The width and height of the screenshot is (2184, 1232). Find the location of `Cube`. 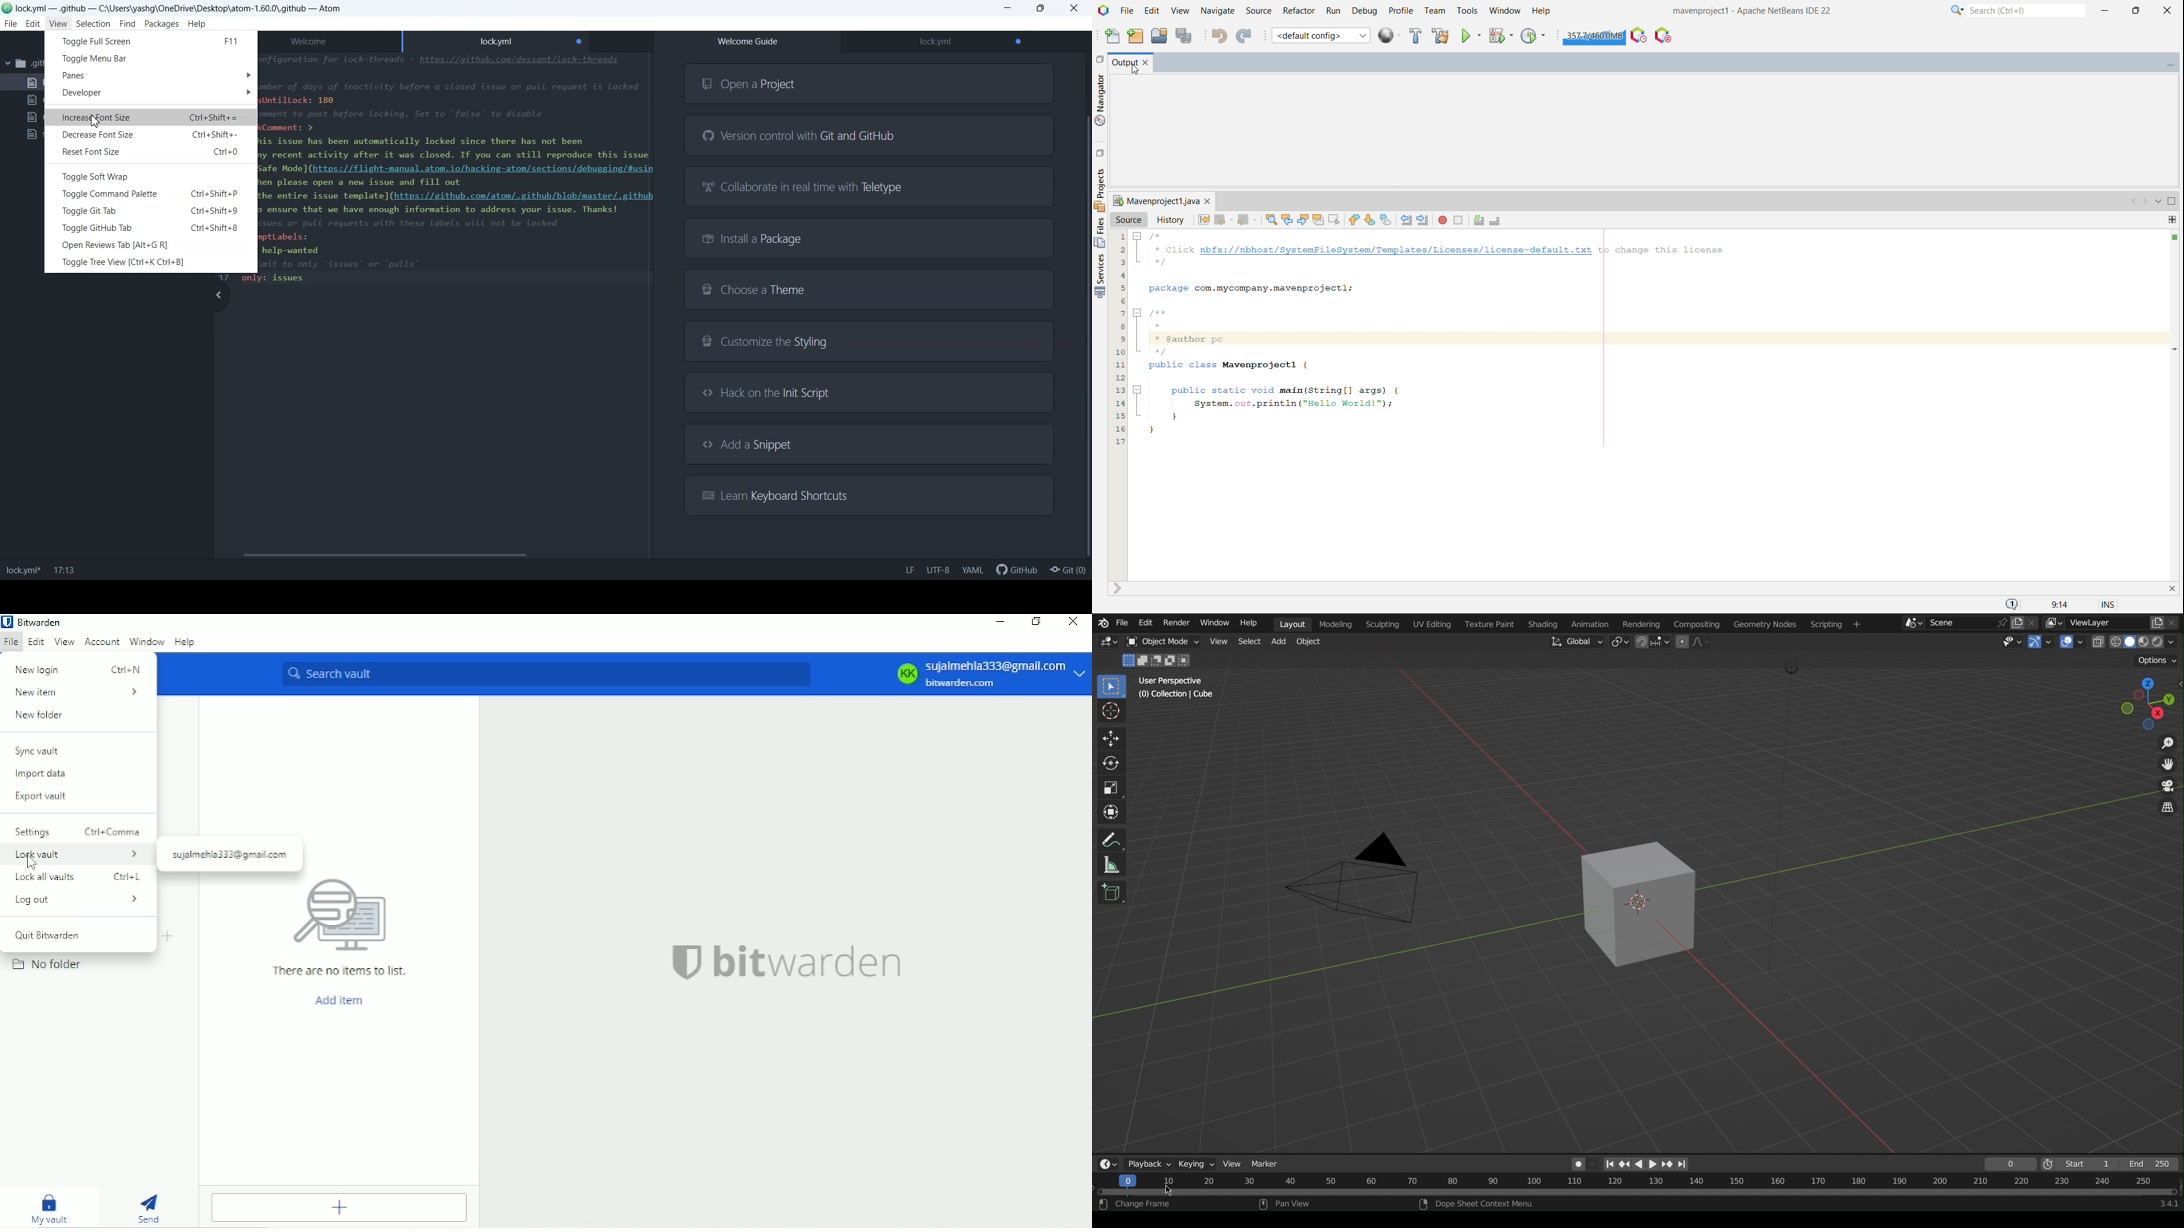

Cube is located at coordinates (1649, 901).